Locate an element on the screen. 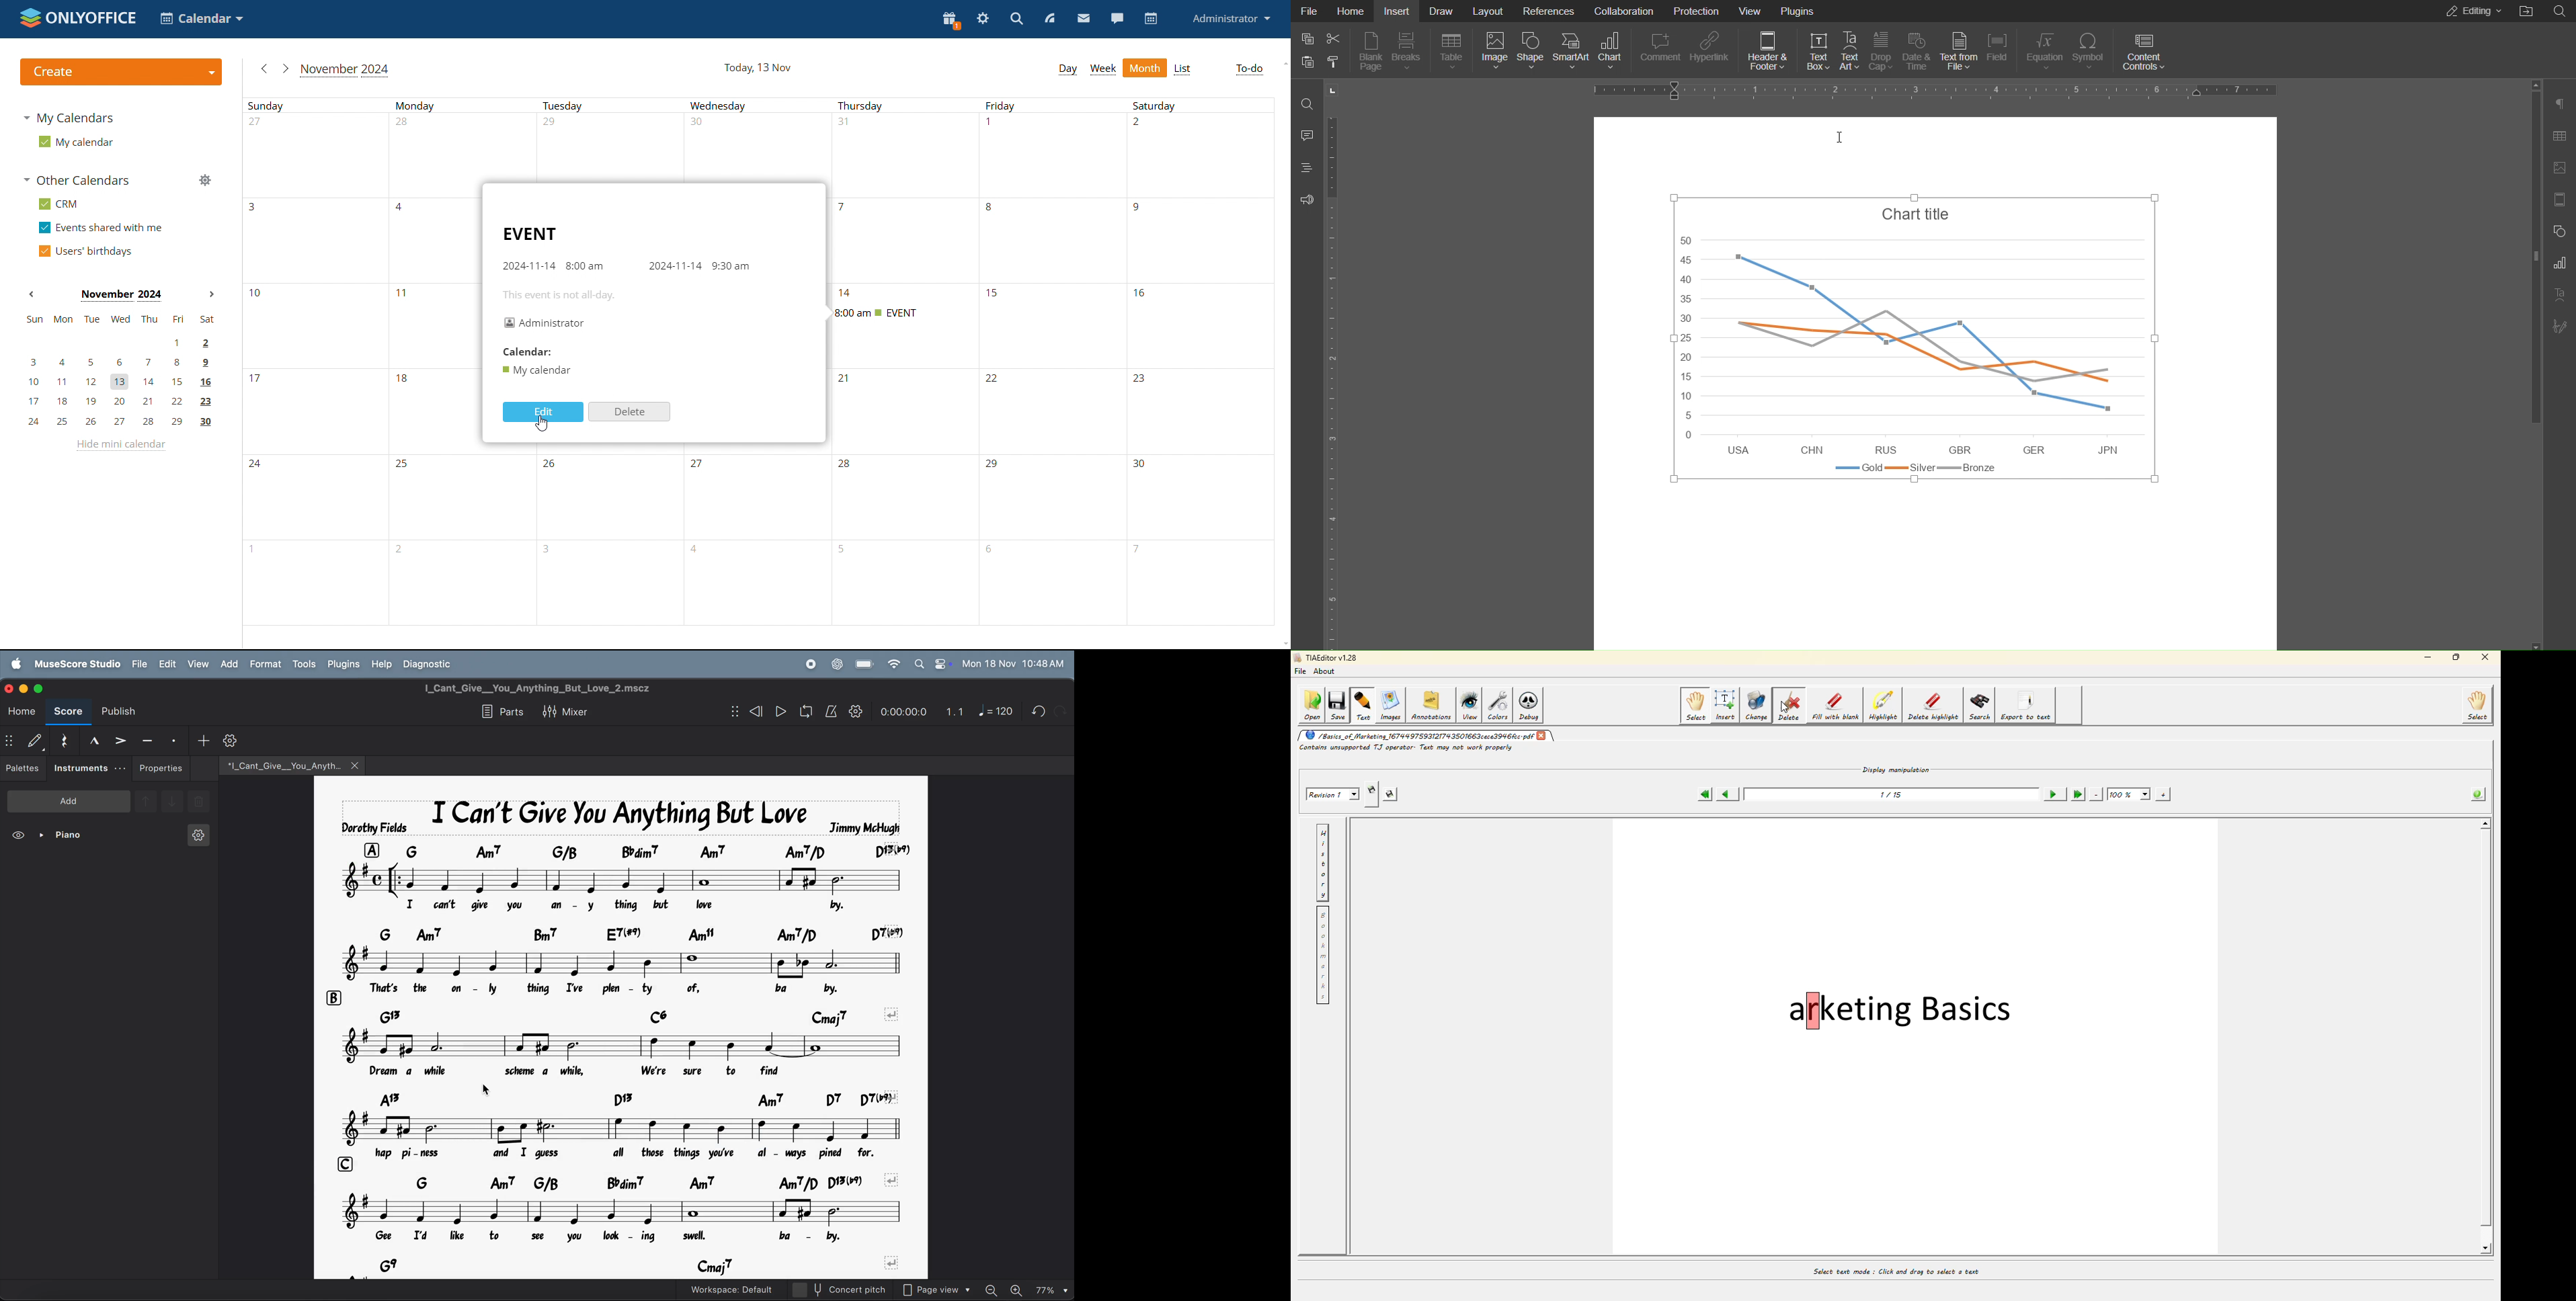  apple menu is located at coordinates (18, 663).